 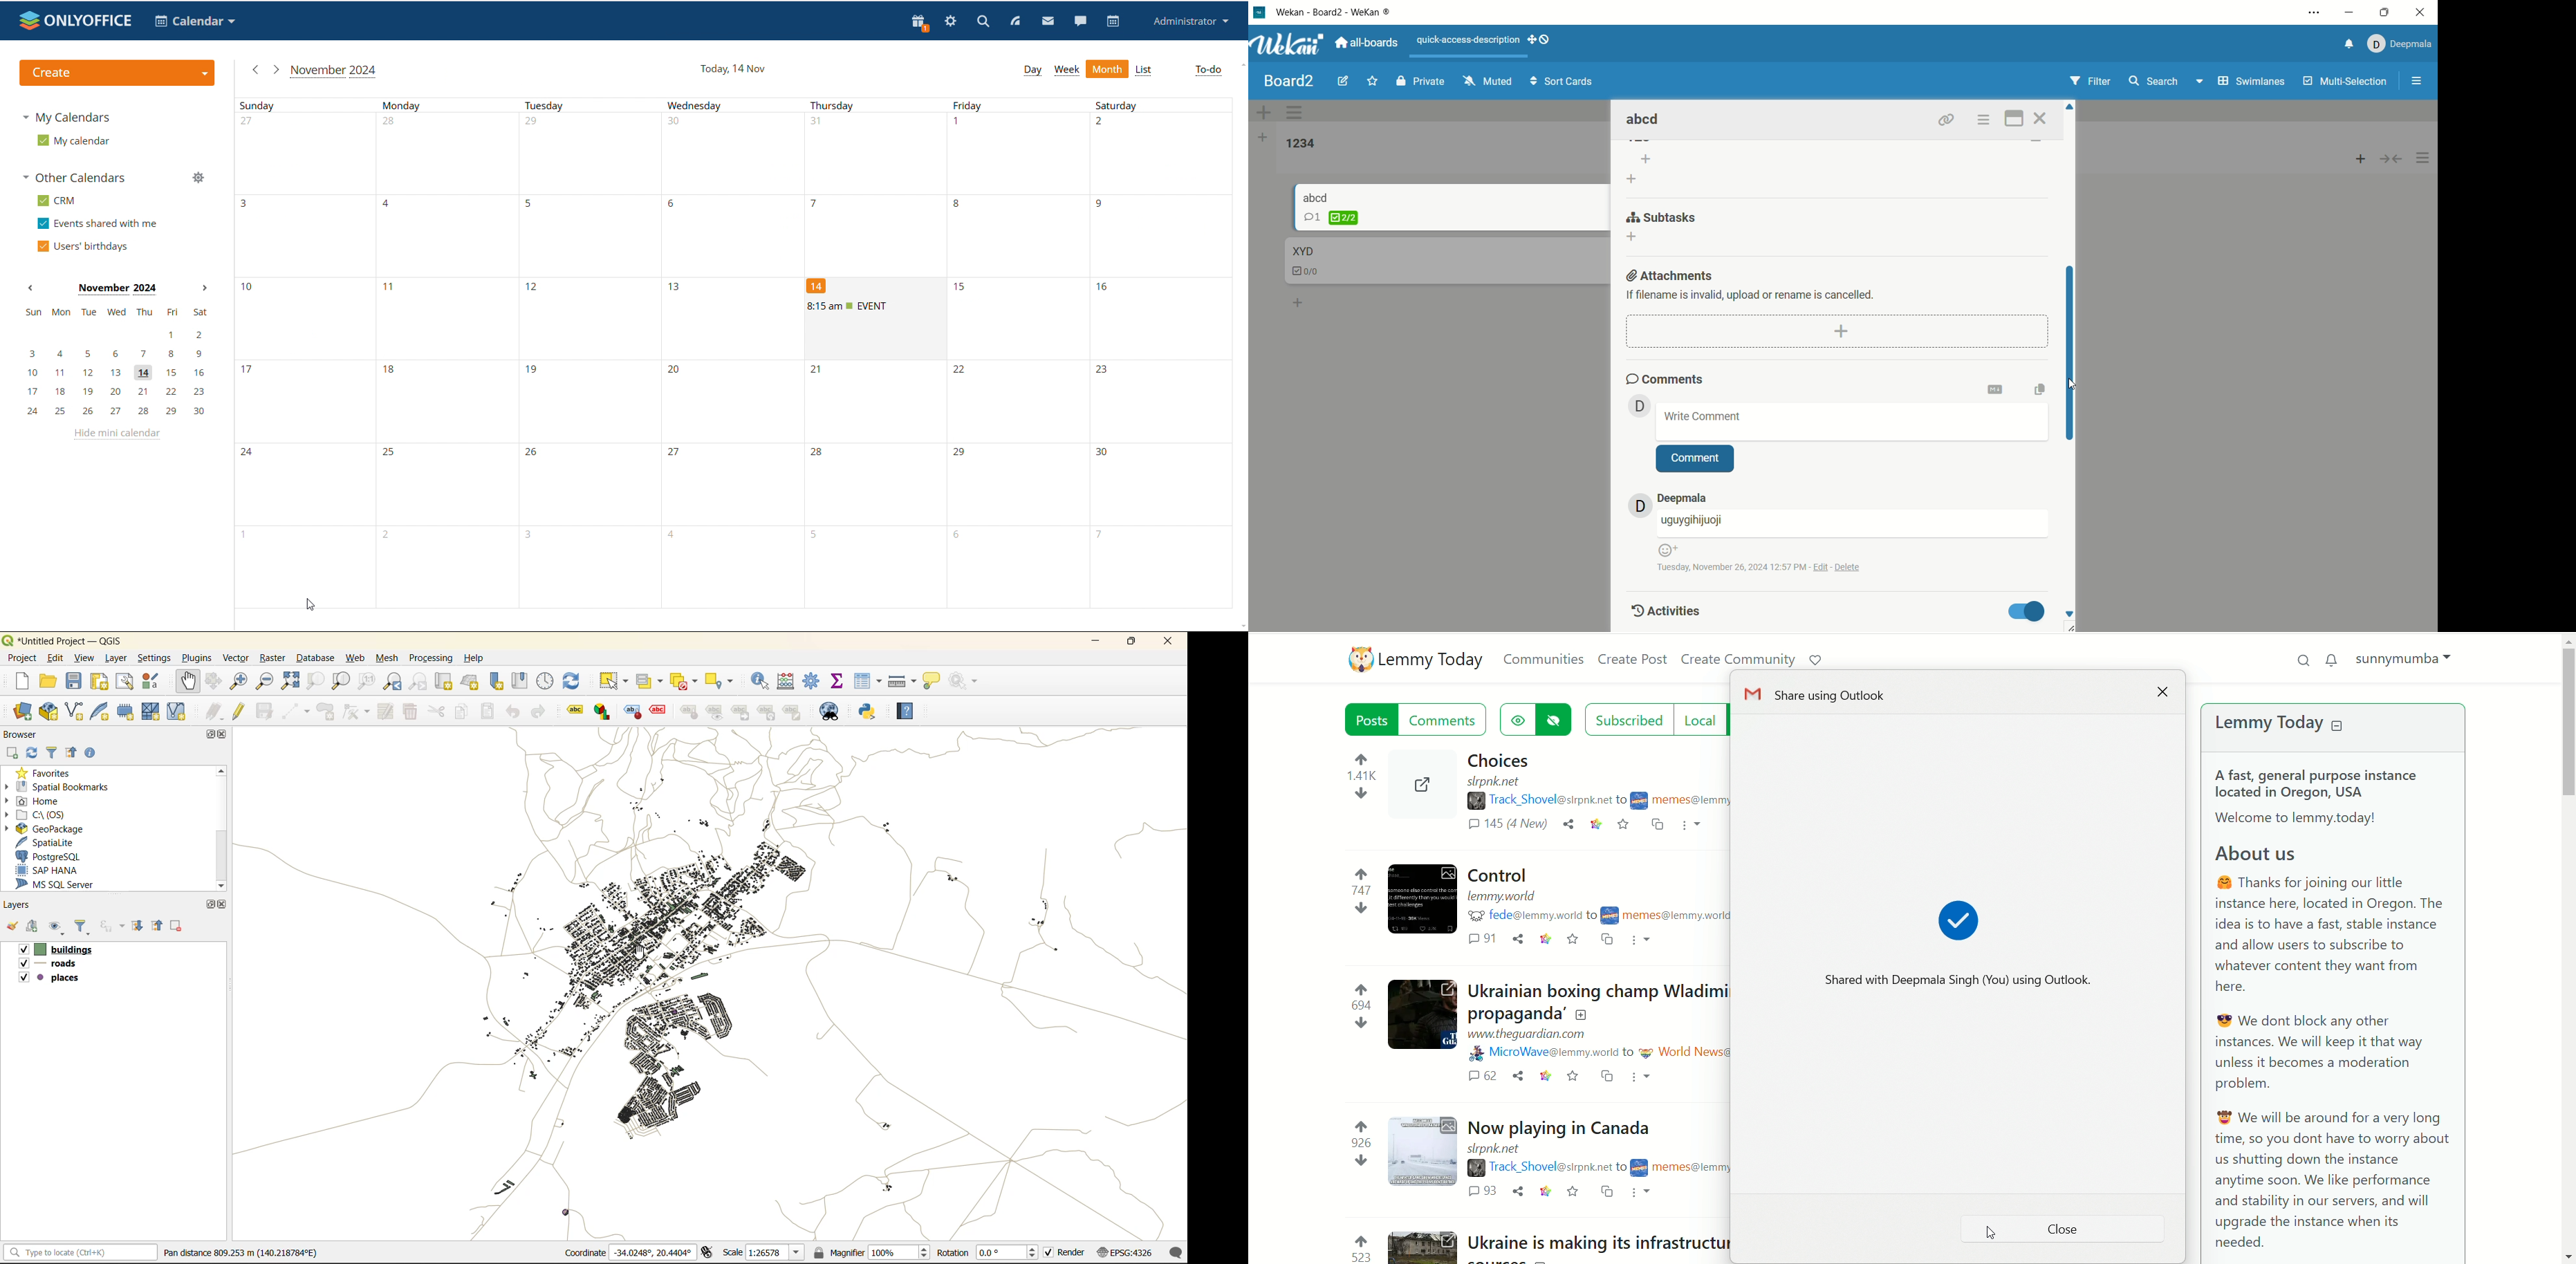 What do you see at coordinates (1362, 778) in the screenshot?
I see `votes up and down` at bounding box center [1362, 778].